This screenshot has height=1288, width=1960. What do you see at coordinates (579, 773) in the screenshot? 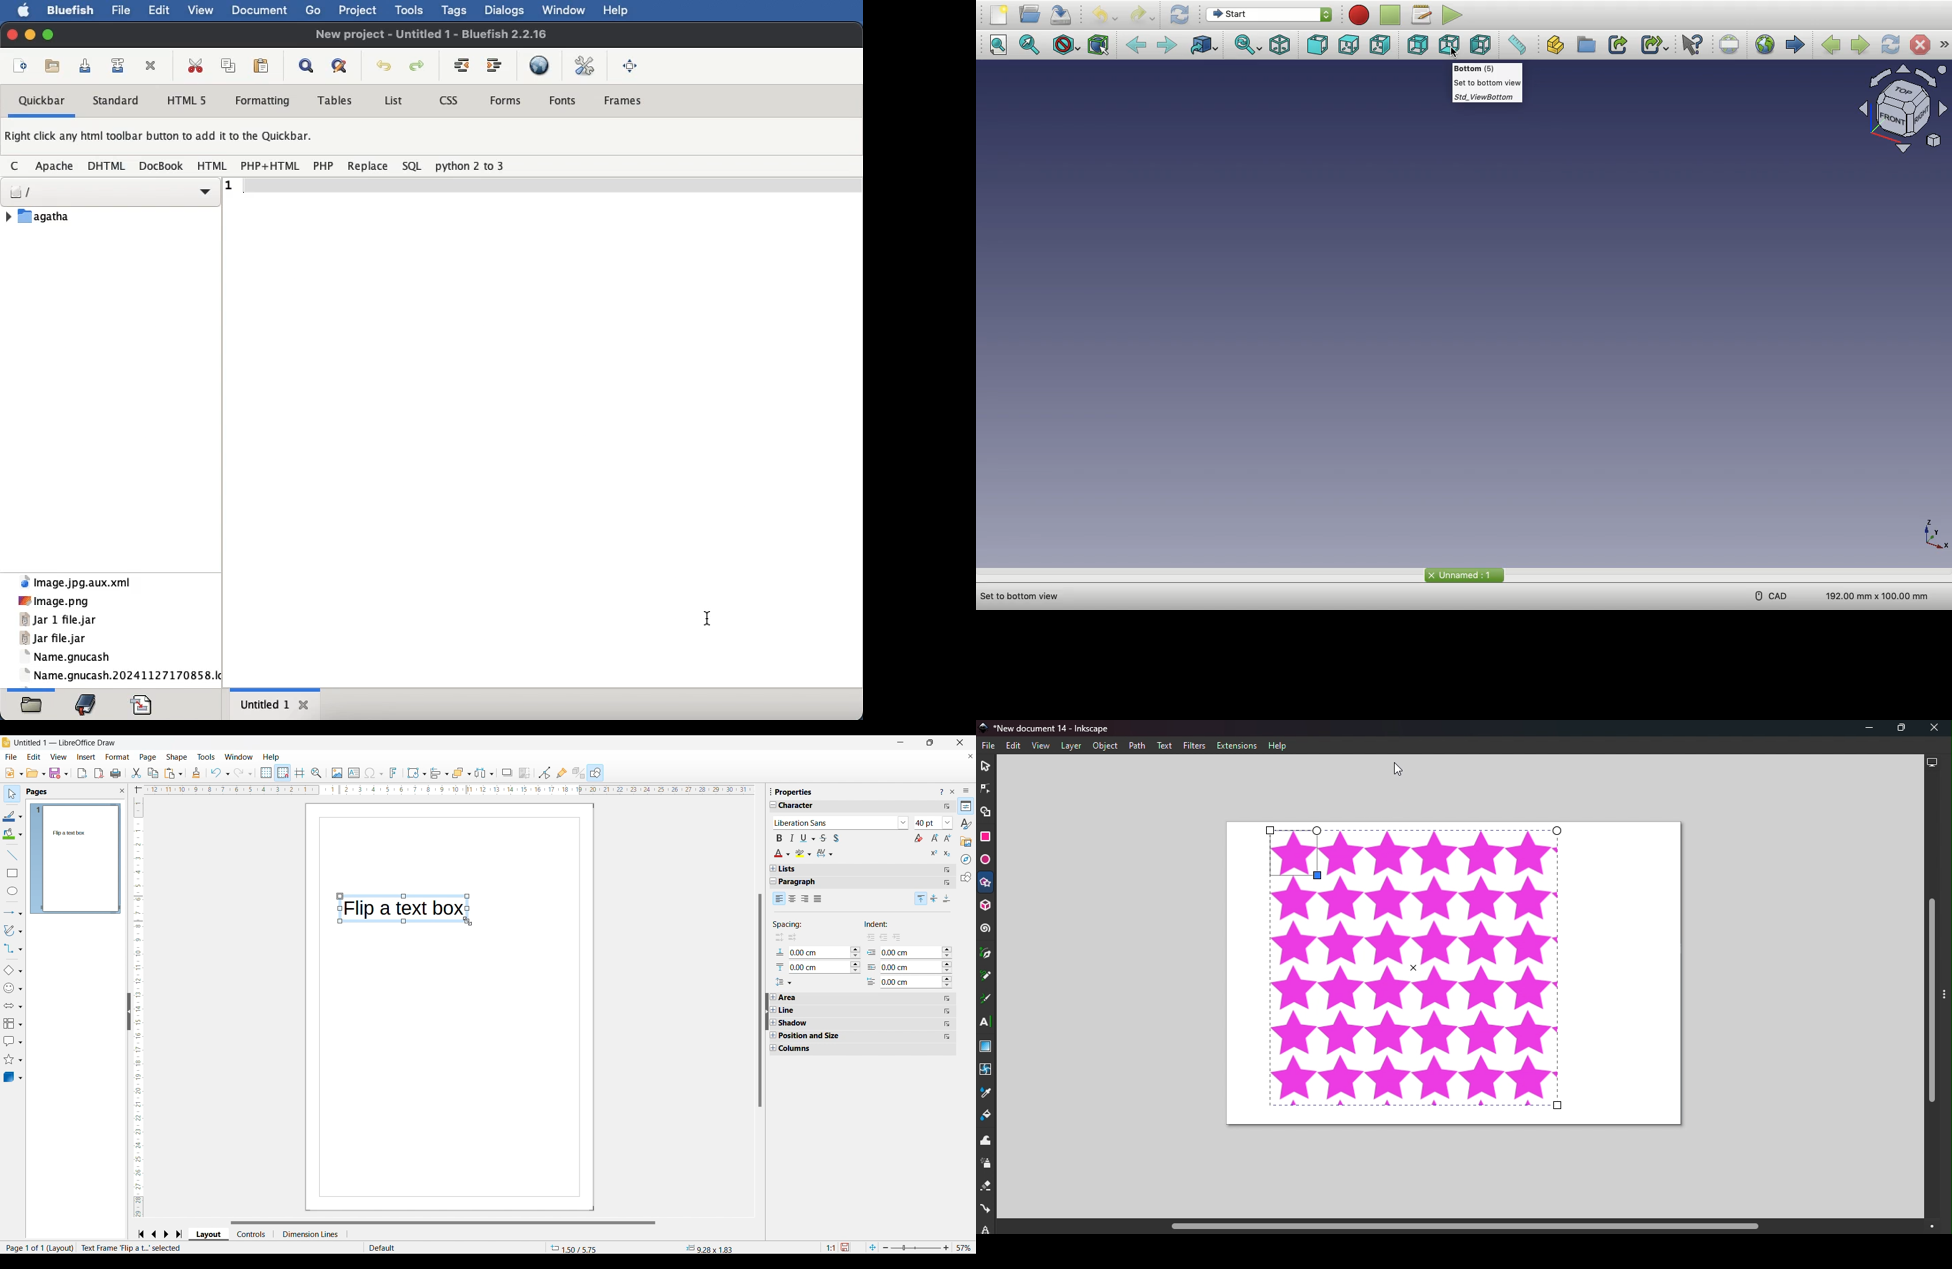
I see `Toggle extrusion` at bounding box center [579, 773].